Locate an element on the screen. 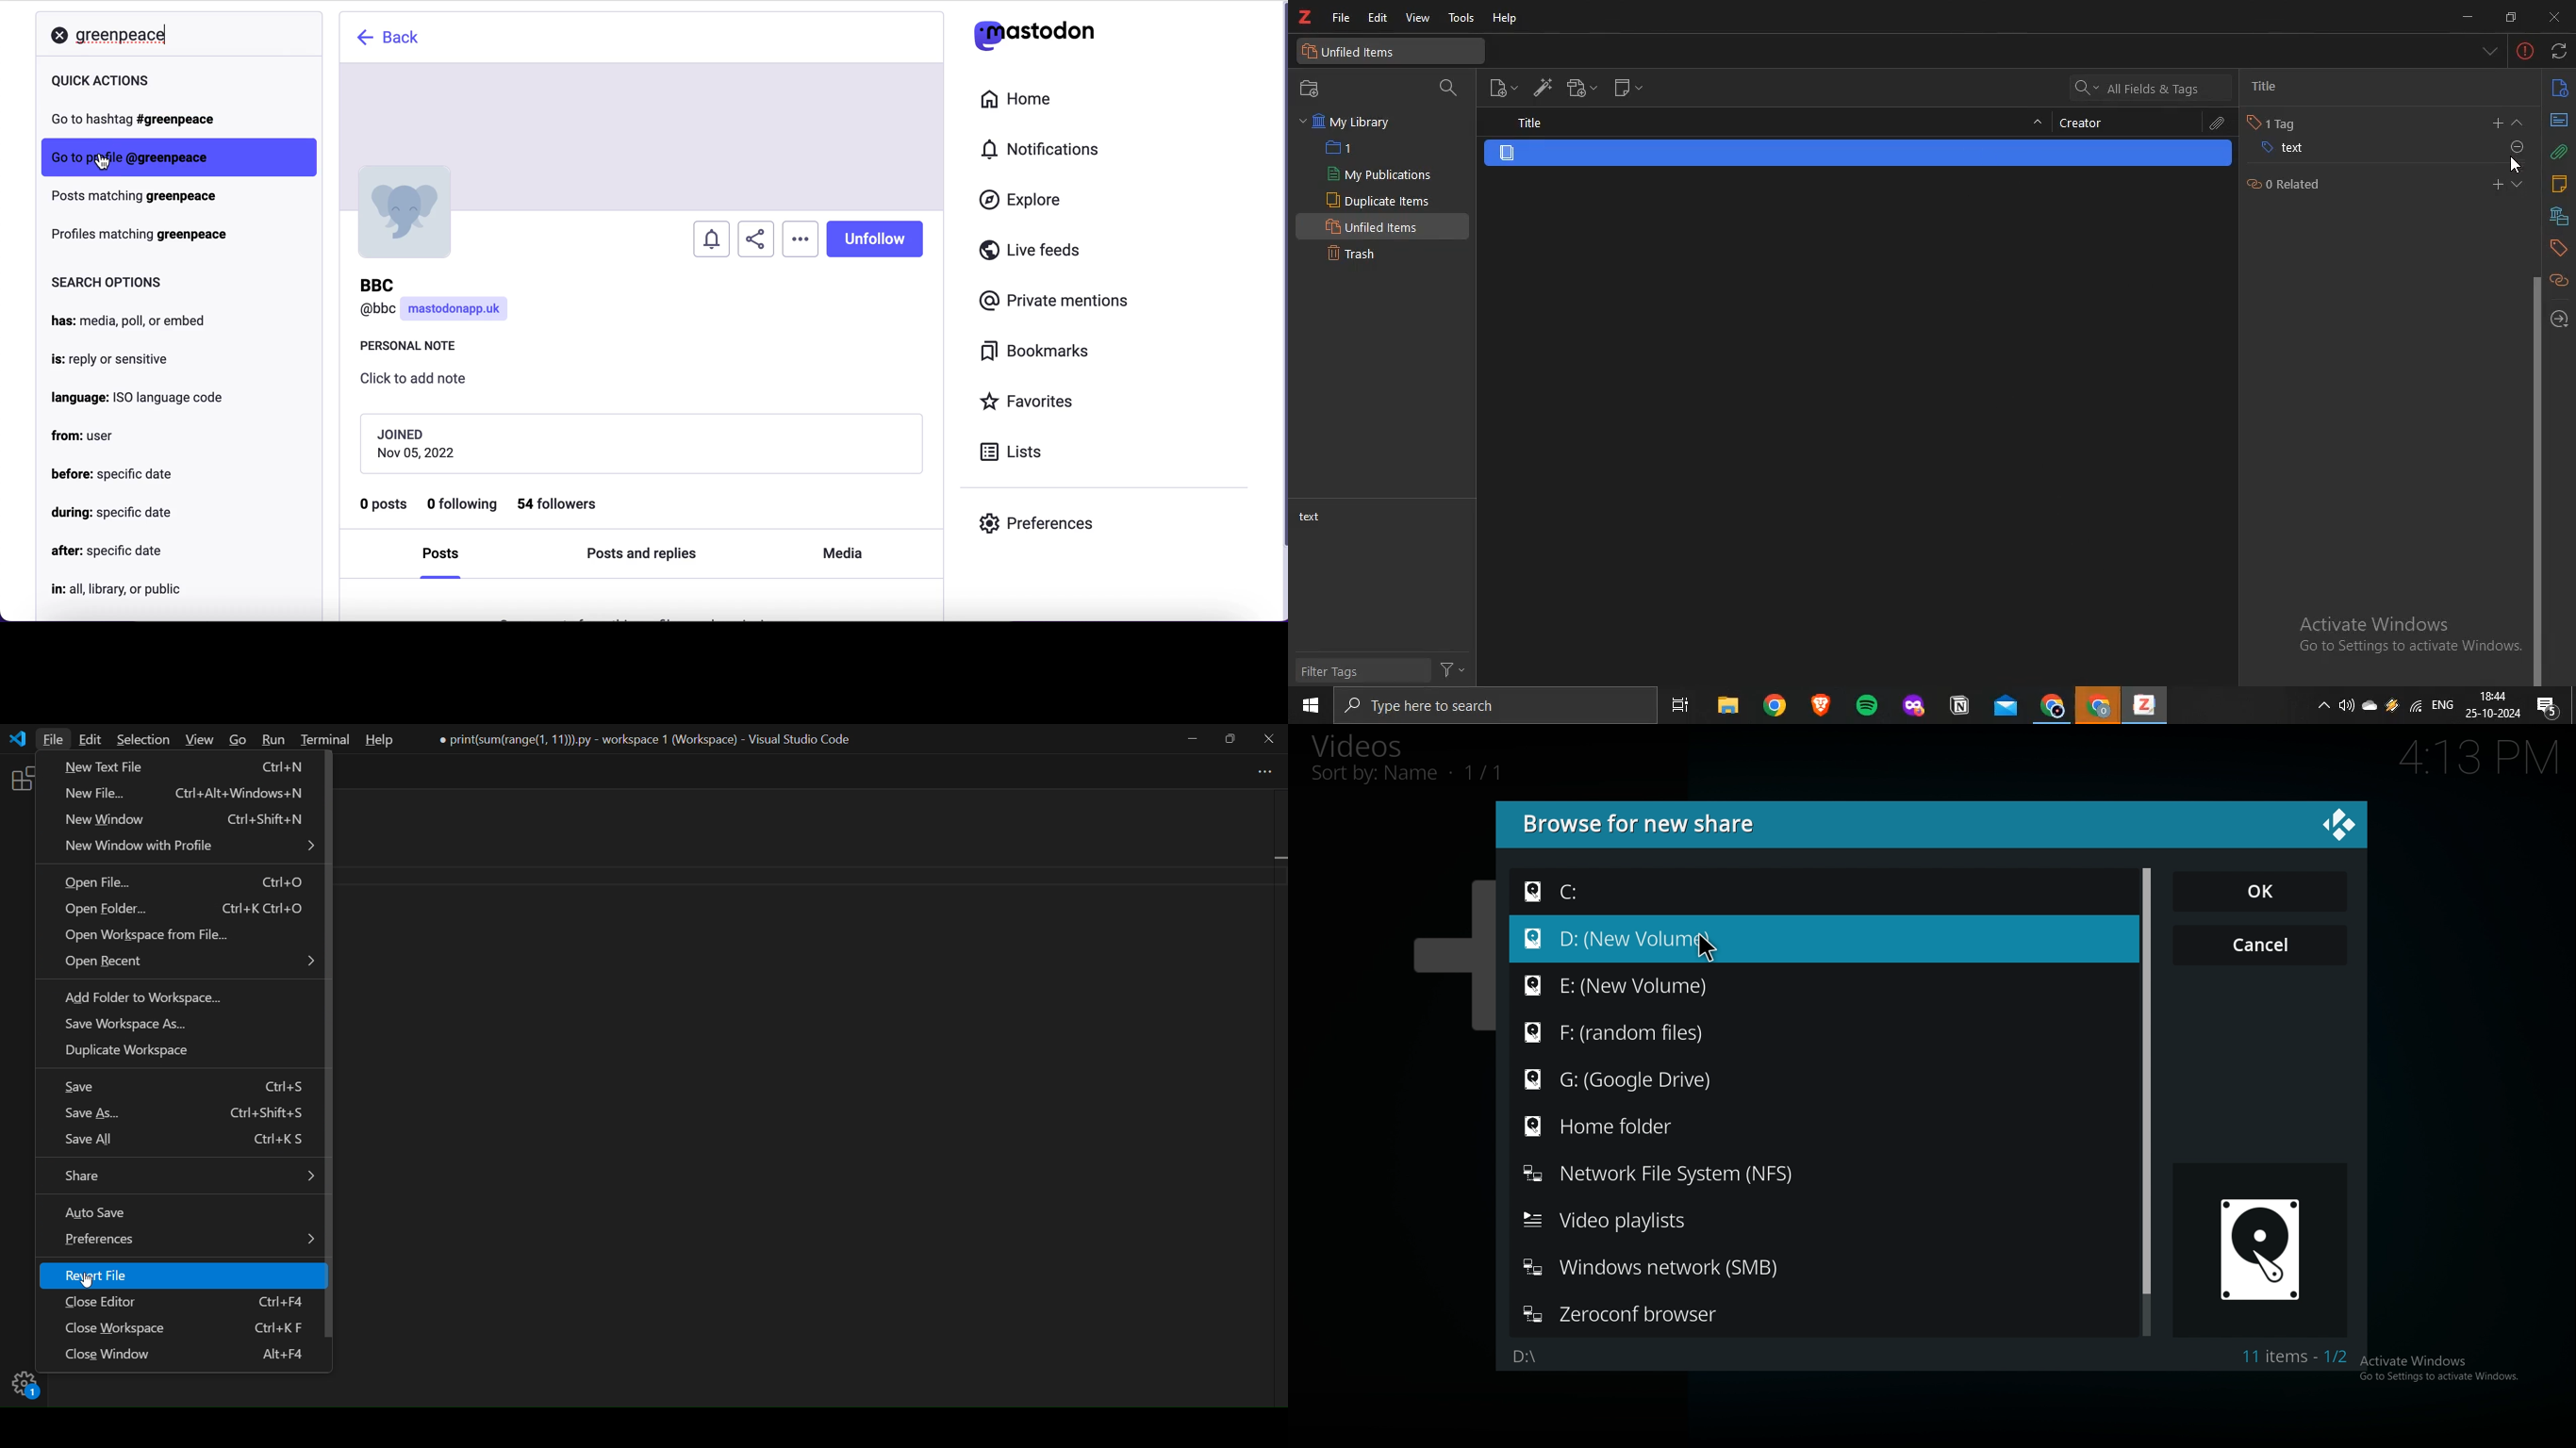 Image resolution: width=2576 pixels, height=1456 pixels. Help is located at coordinates (378, 741).